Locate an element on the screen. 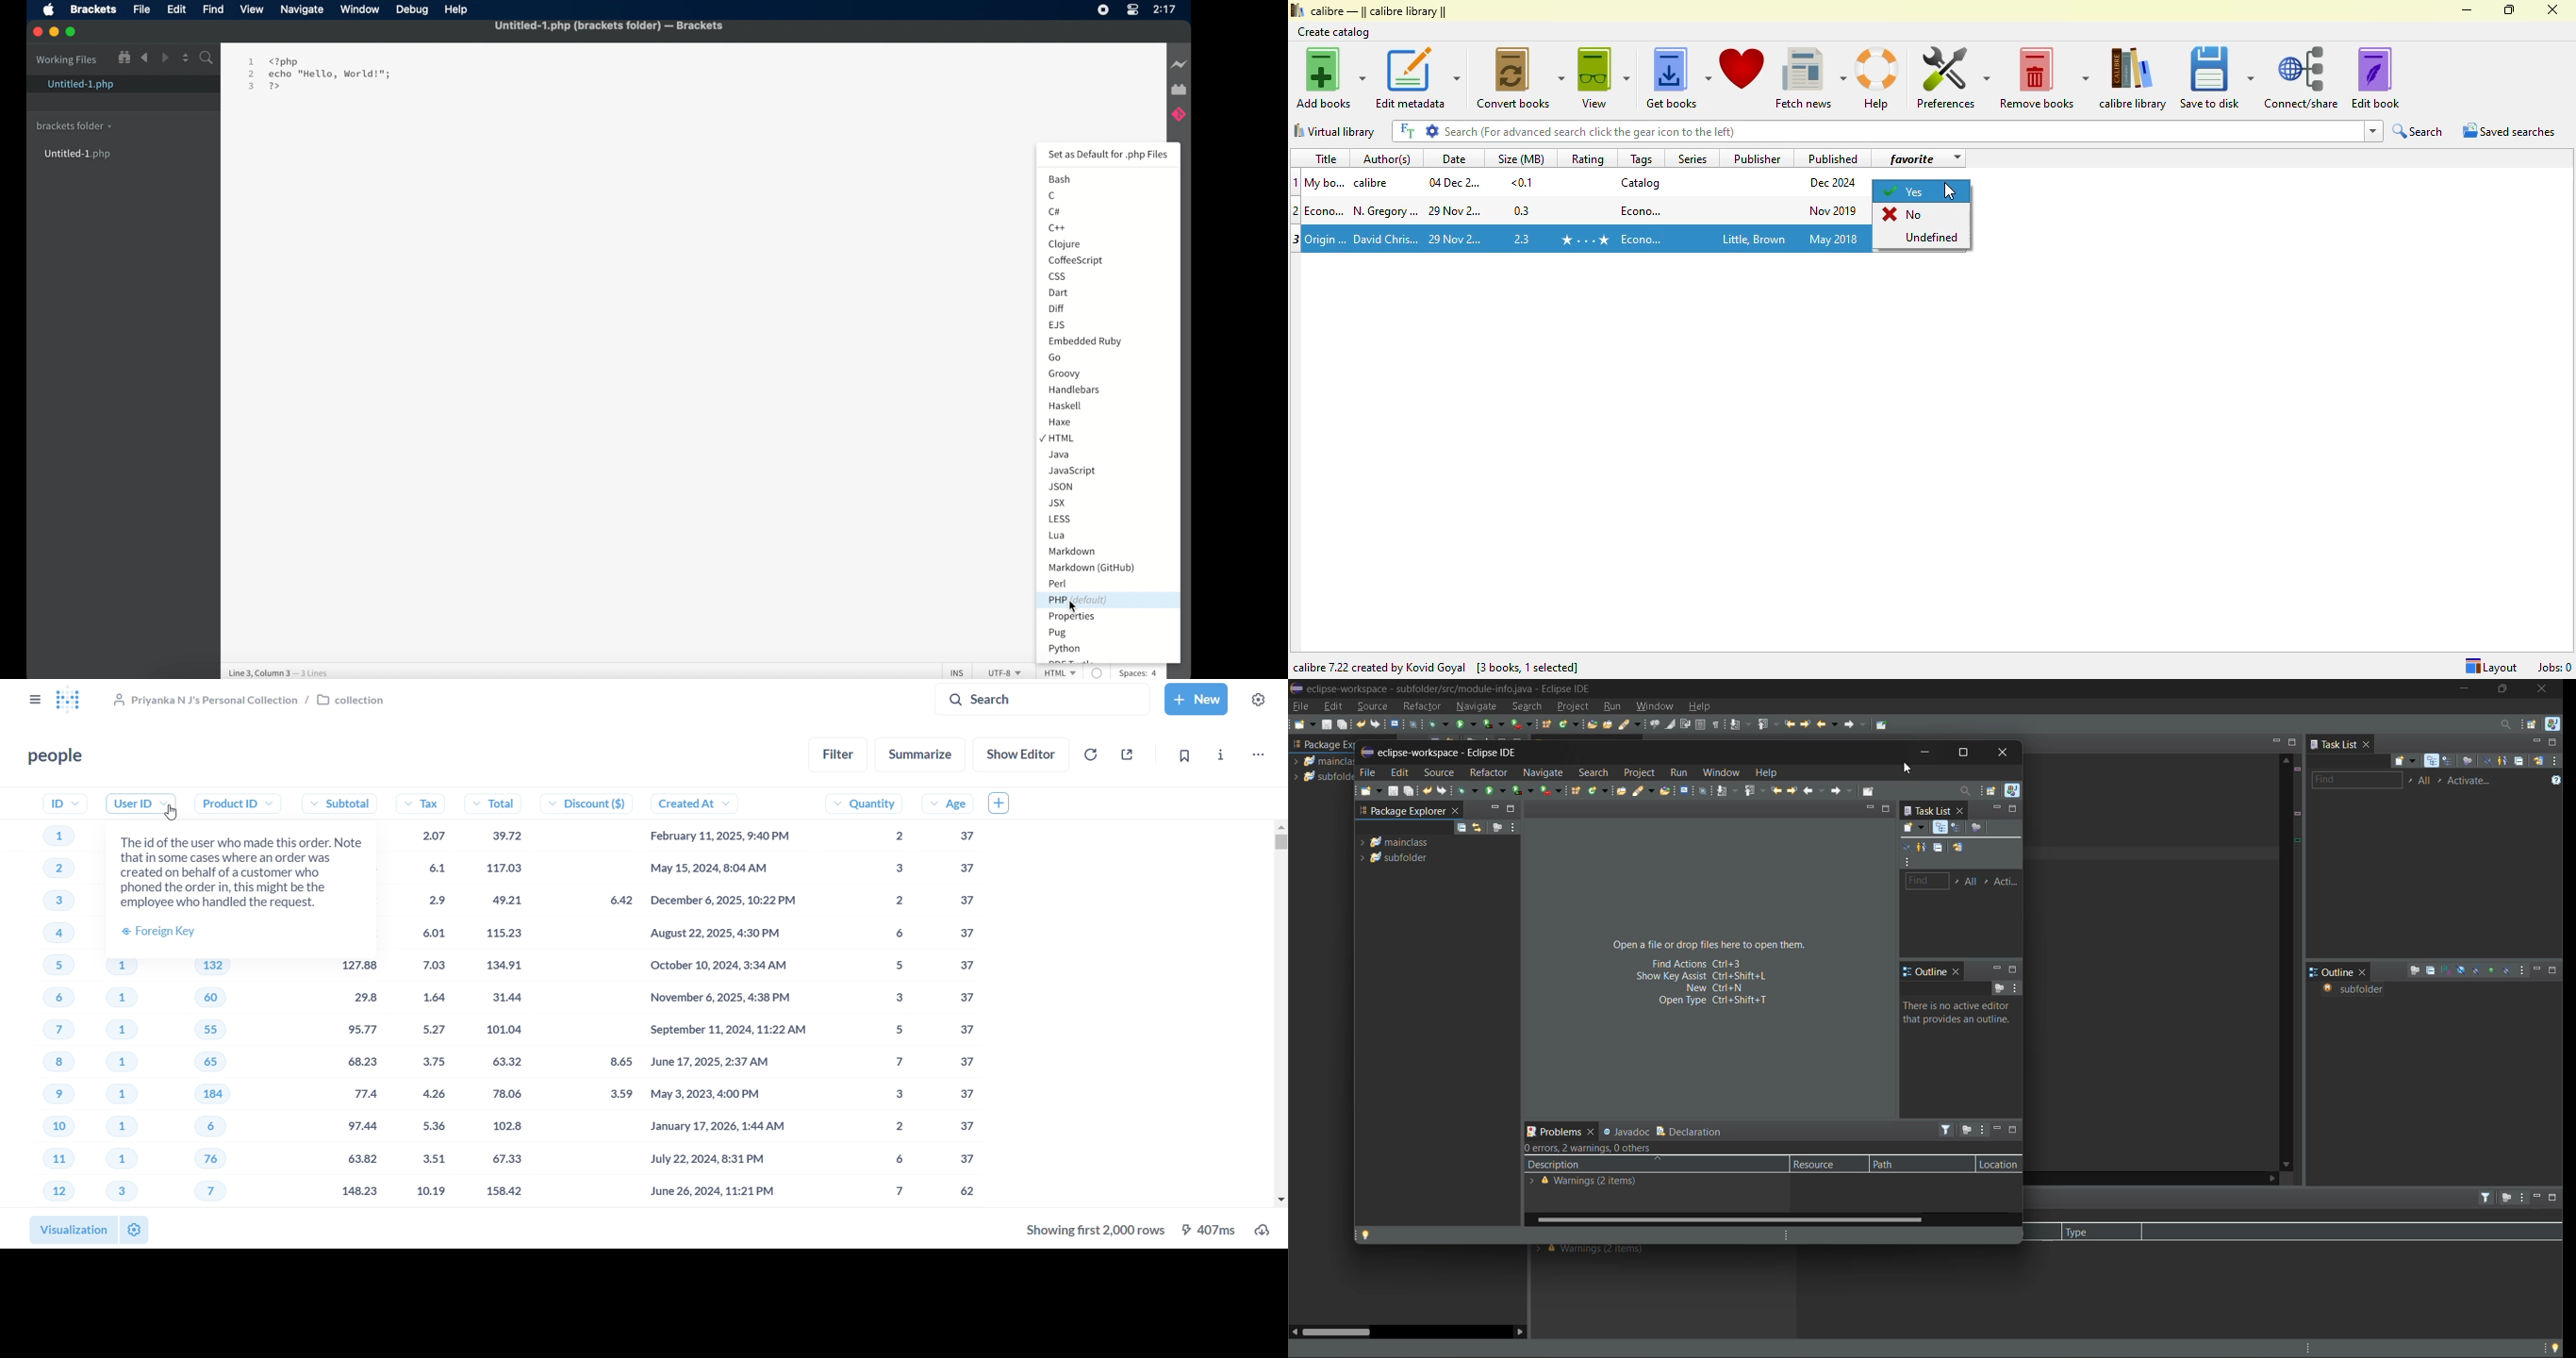 This screenshot has width=2576, height=1372. calibre library is located at coordinates (2134, 78).